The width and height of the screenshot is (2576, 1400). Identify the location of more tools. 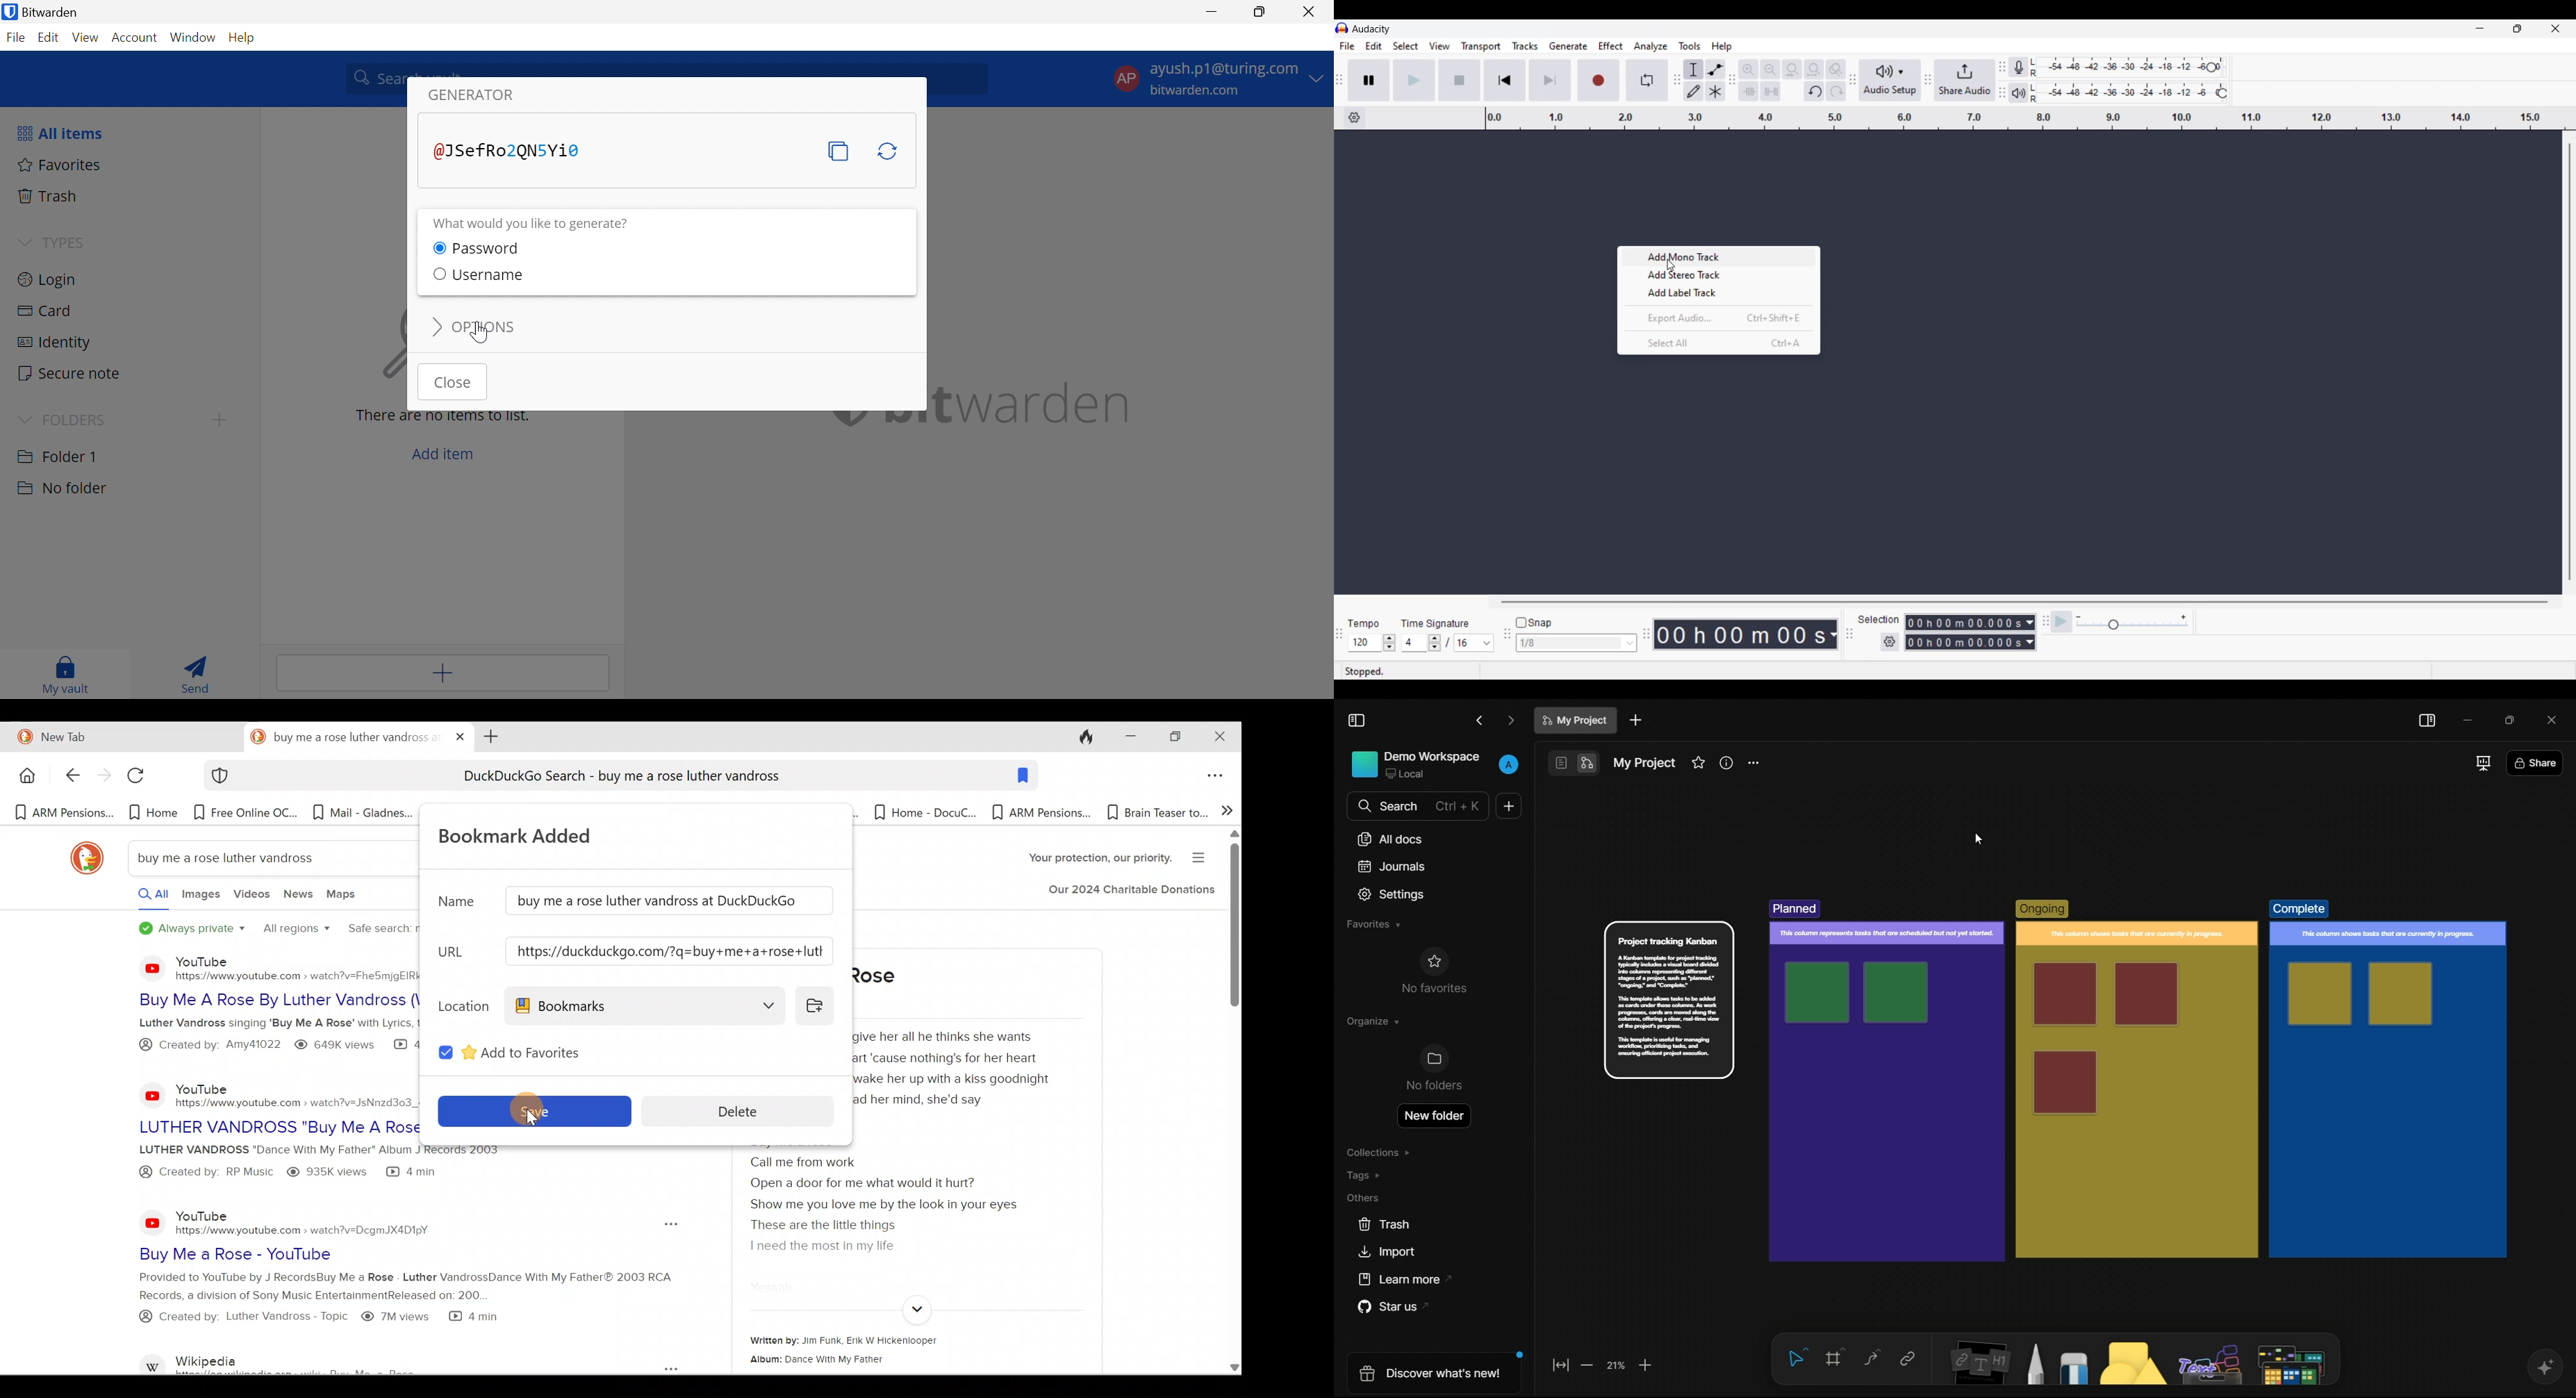
(2290, 1360).